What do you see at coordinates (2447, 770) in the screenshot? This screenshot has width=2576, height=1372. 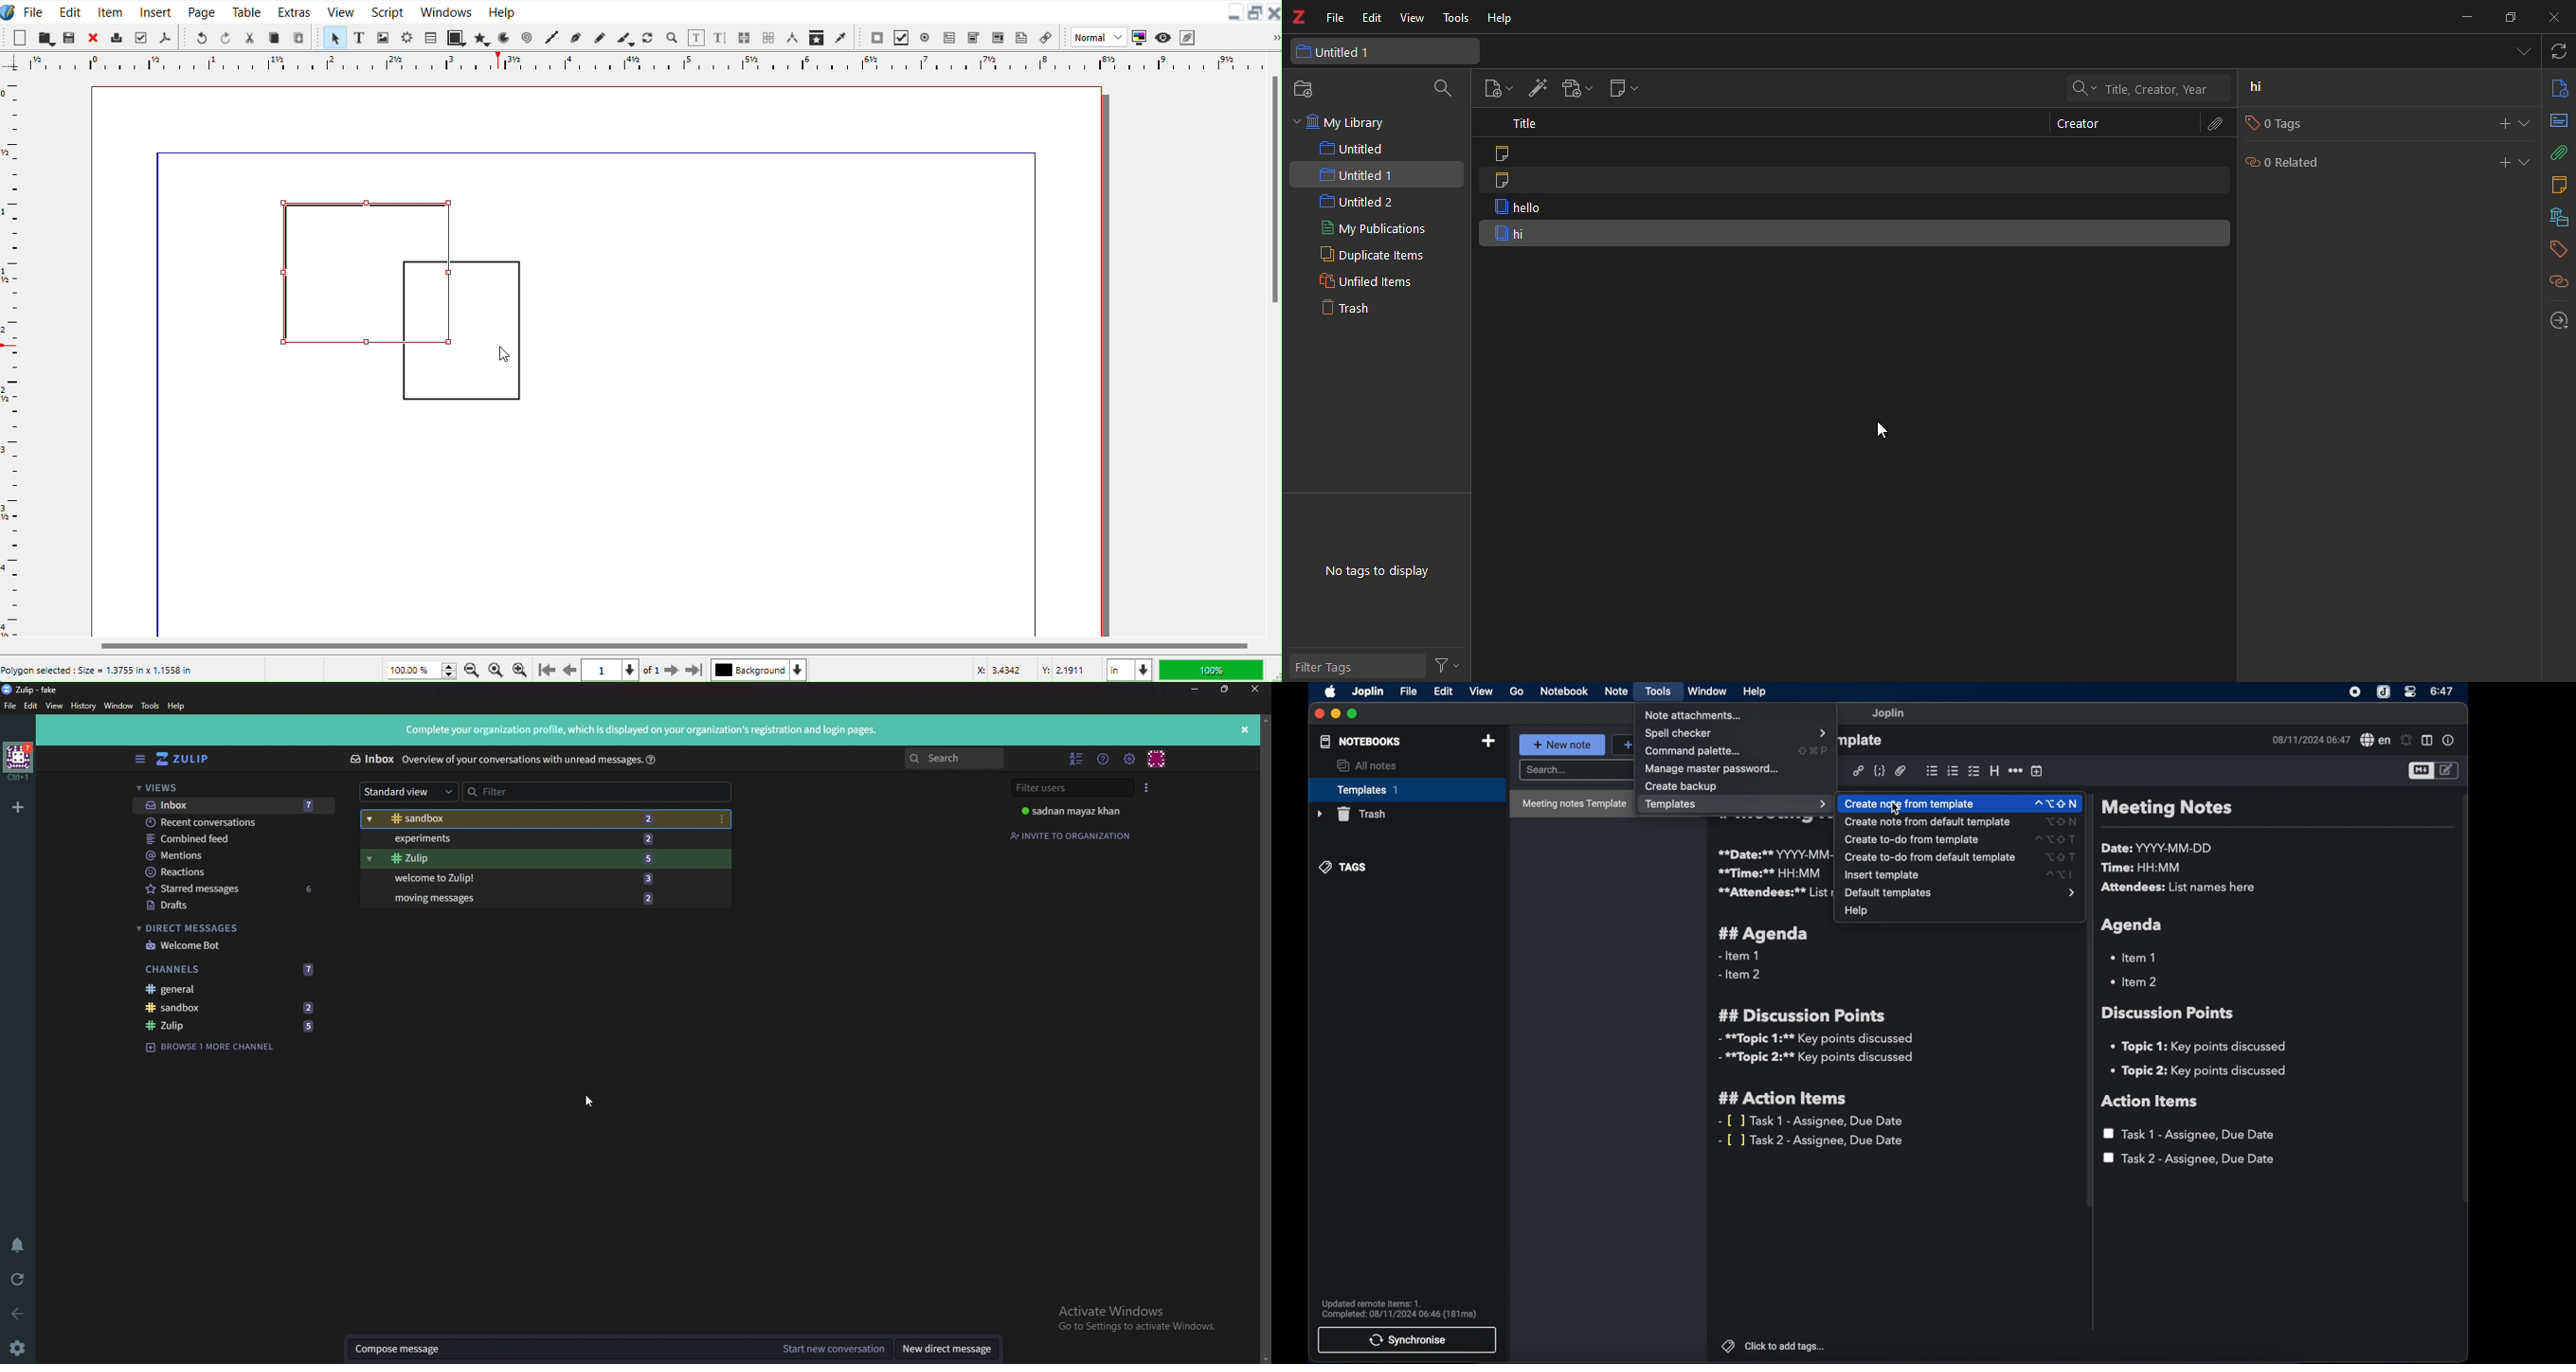 I see `toggle editor` at bounding box center [2447, 770].